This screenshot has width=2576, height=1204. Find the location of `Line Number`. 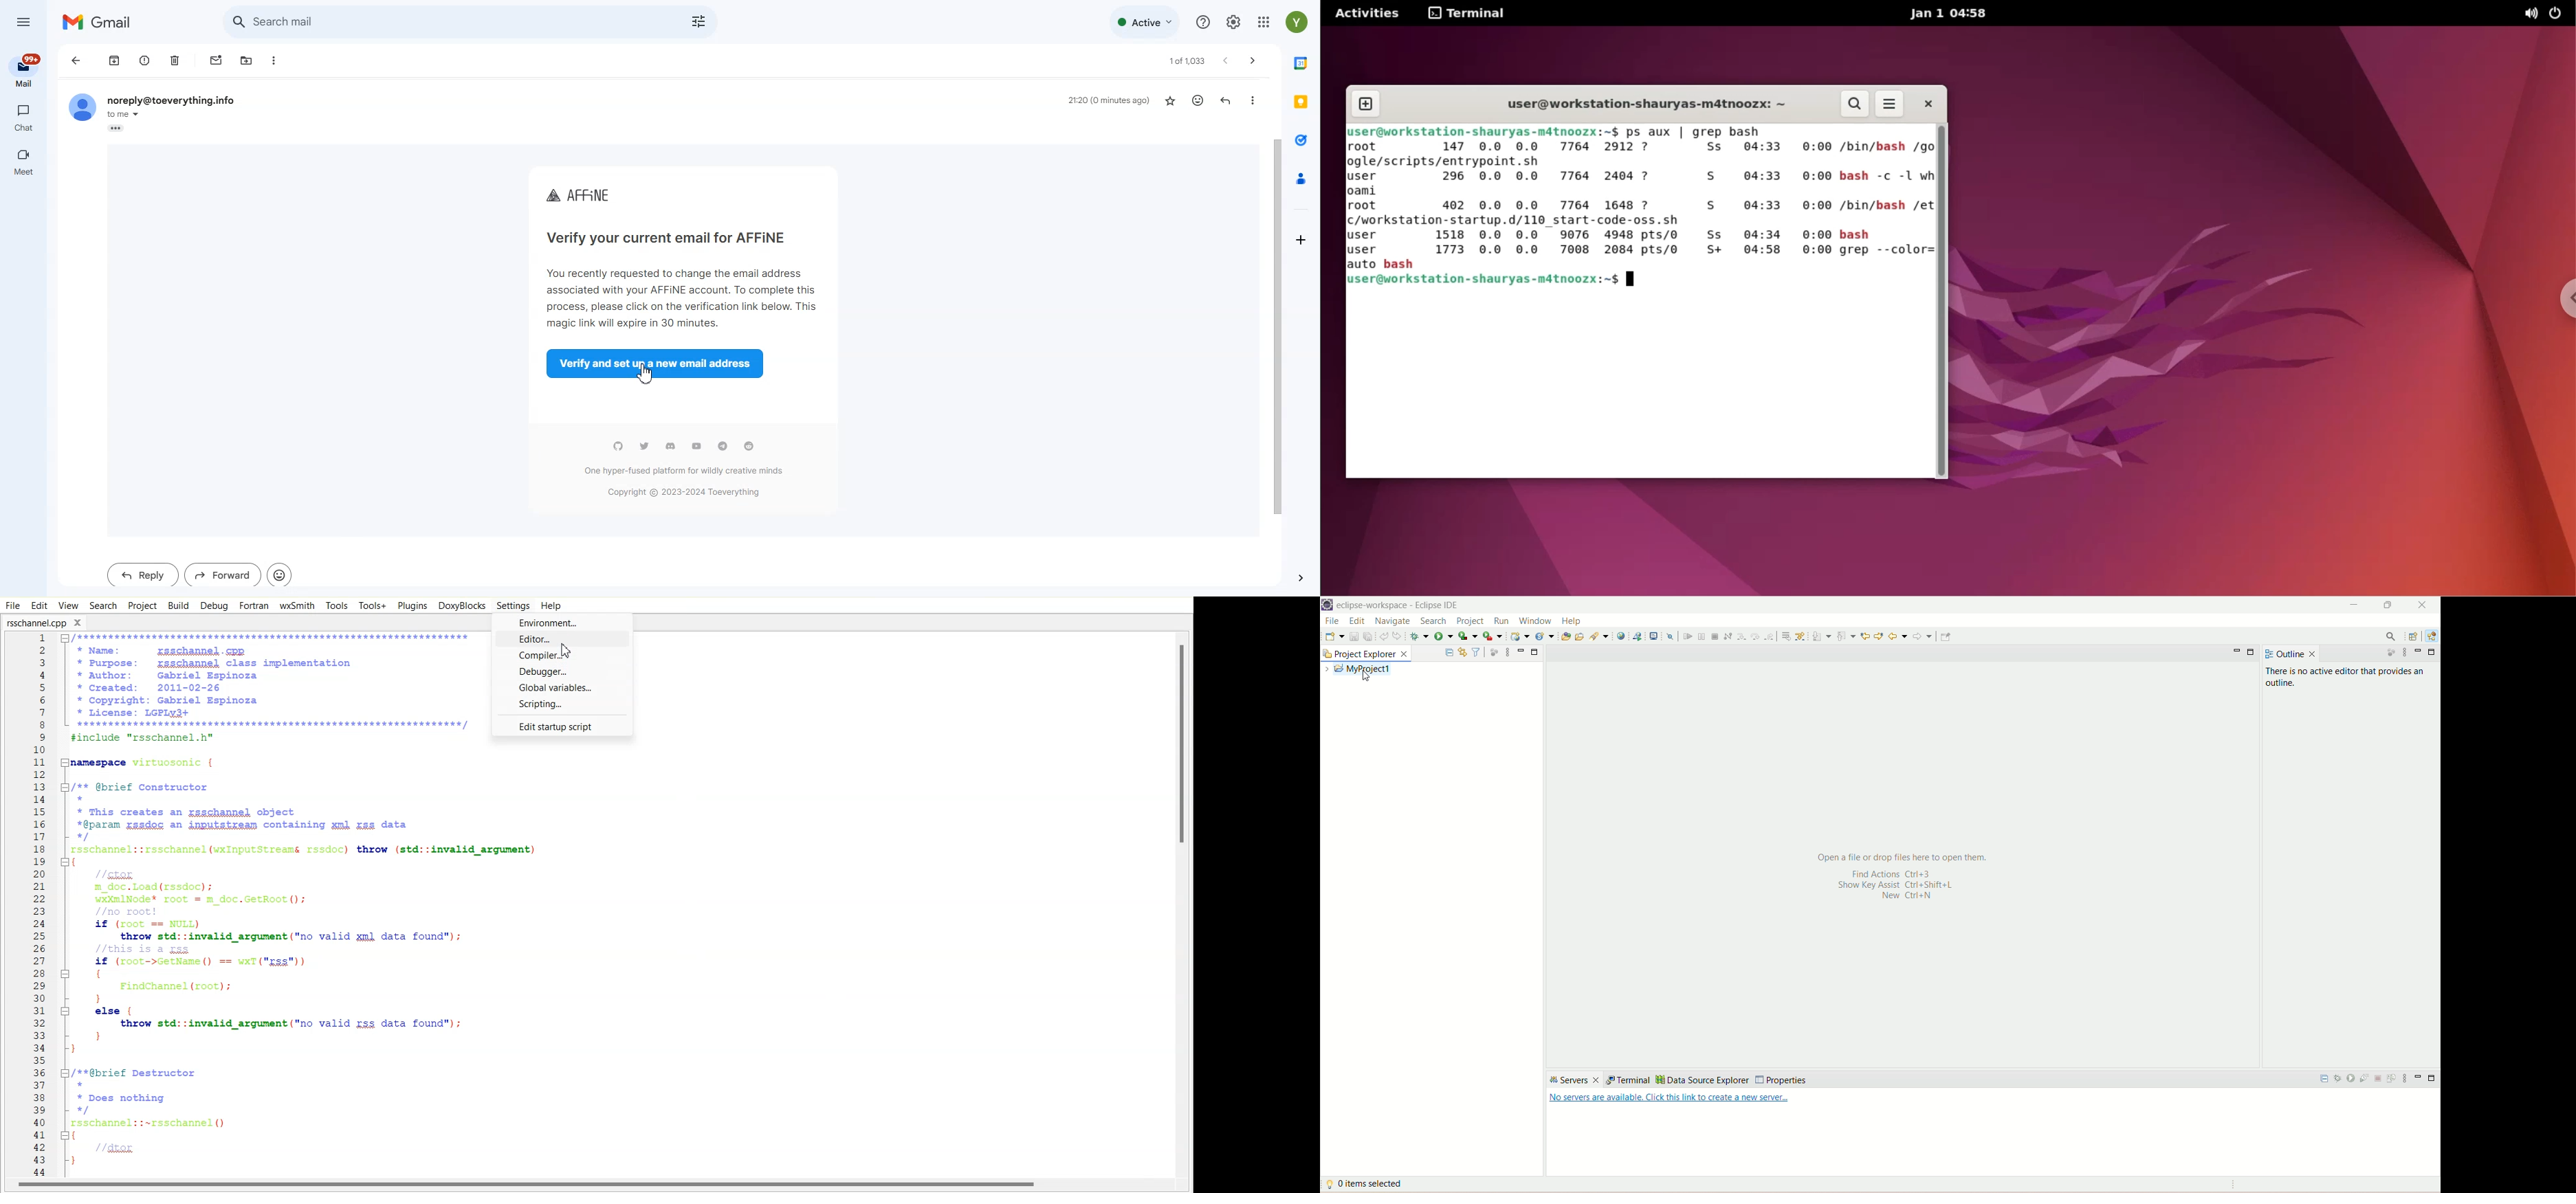

Line Number is located at coordinates (30, 905).